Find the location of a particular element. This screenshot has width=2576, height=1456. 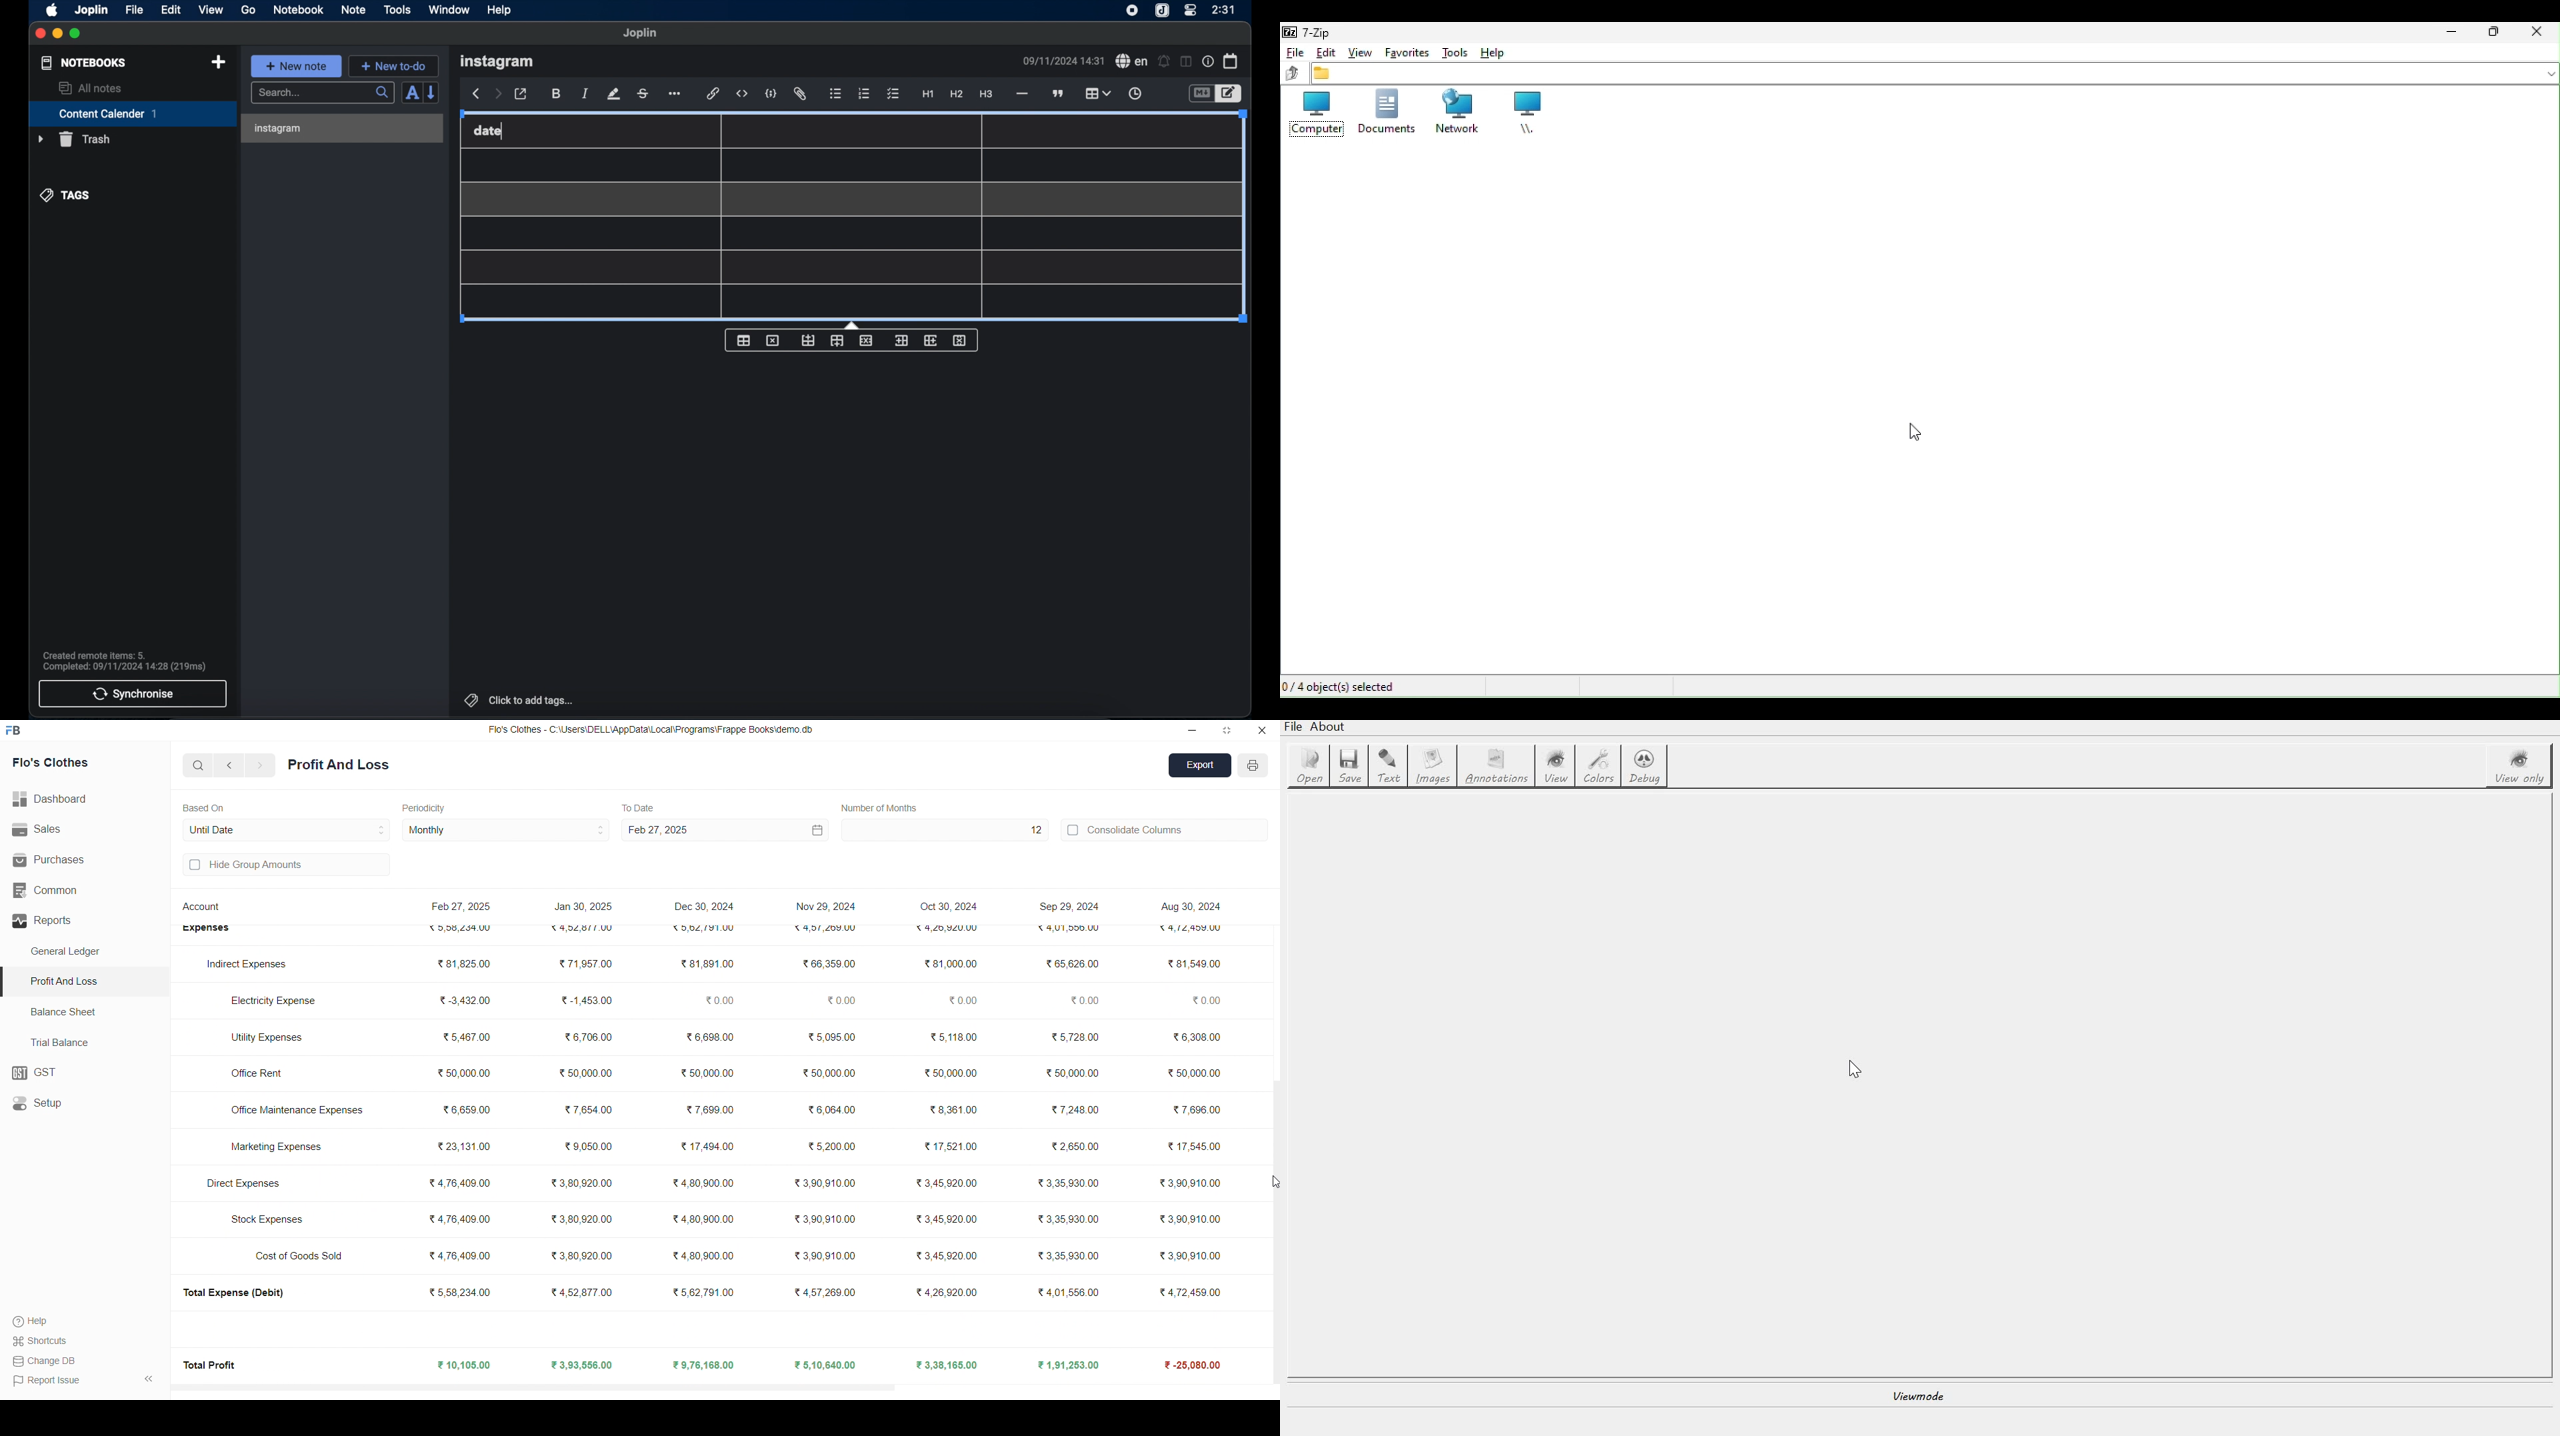

Hide Group Amounts is located at coordinates (284, 866).